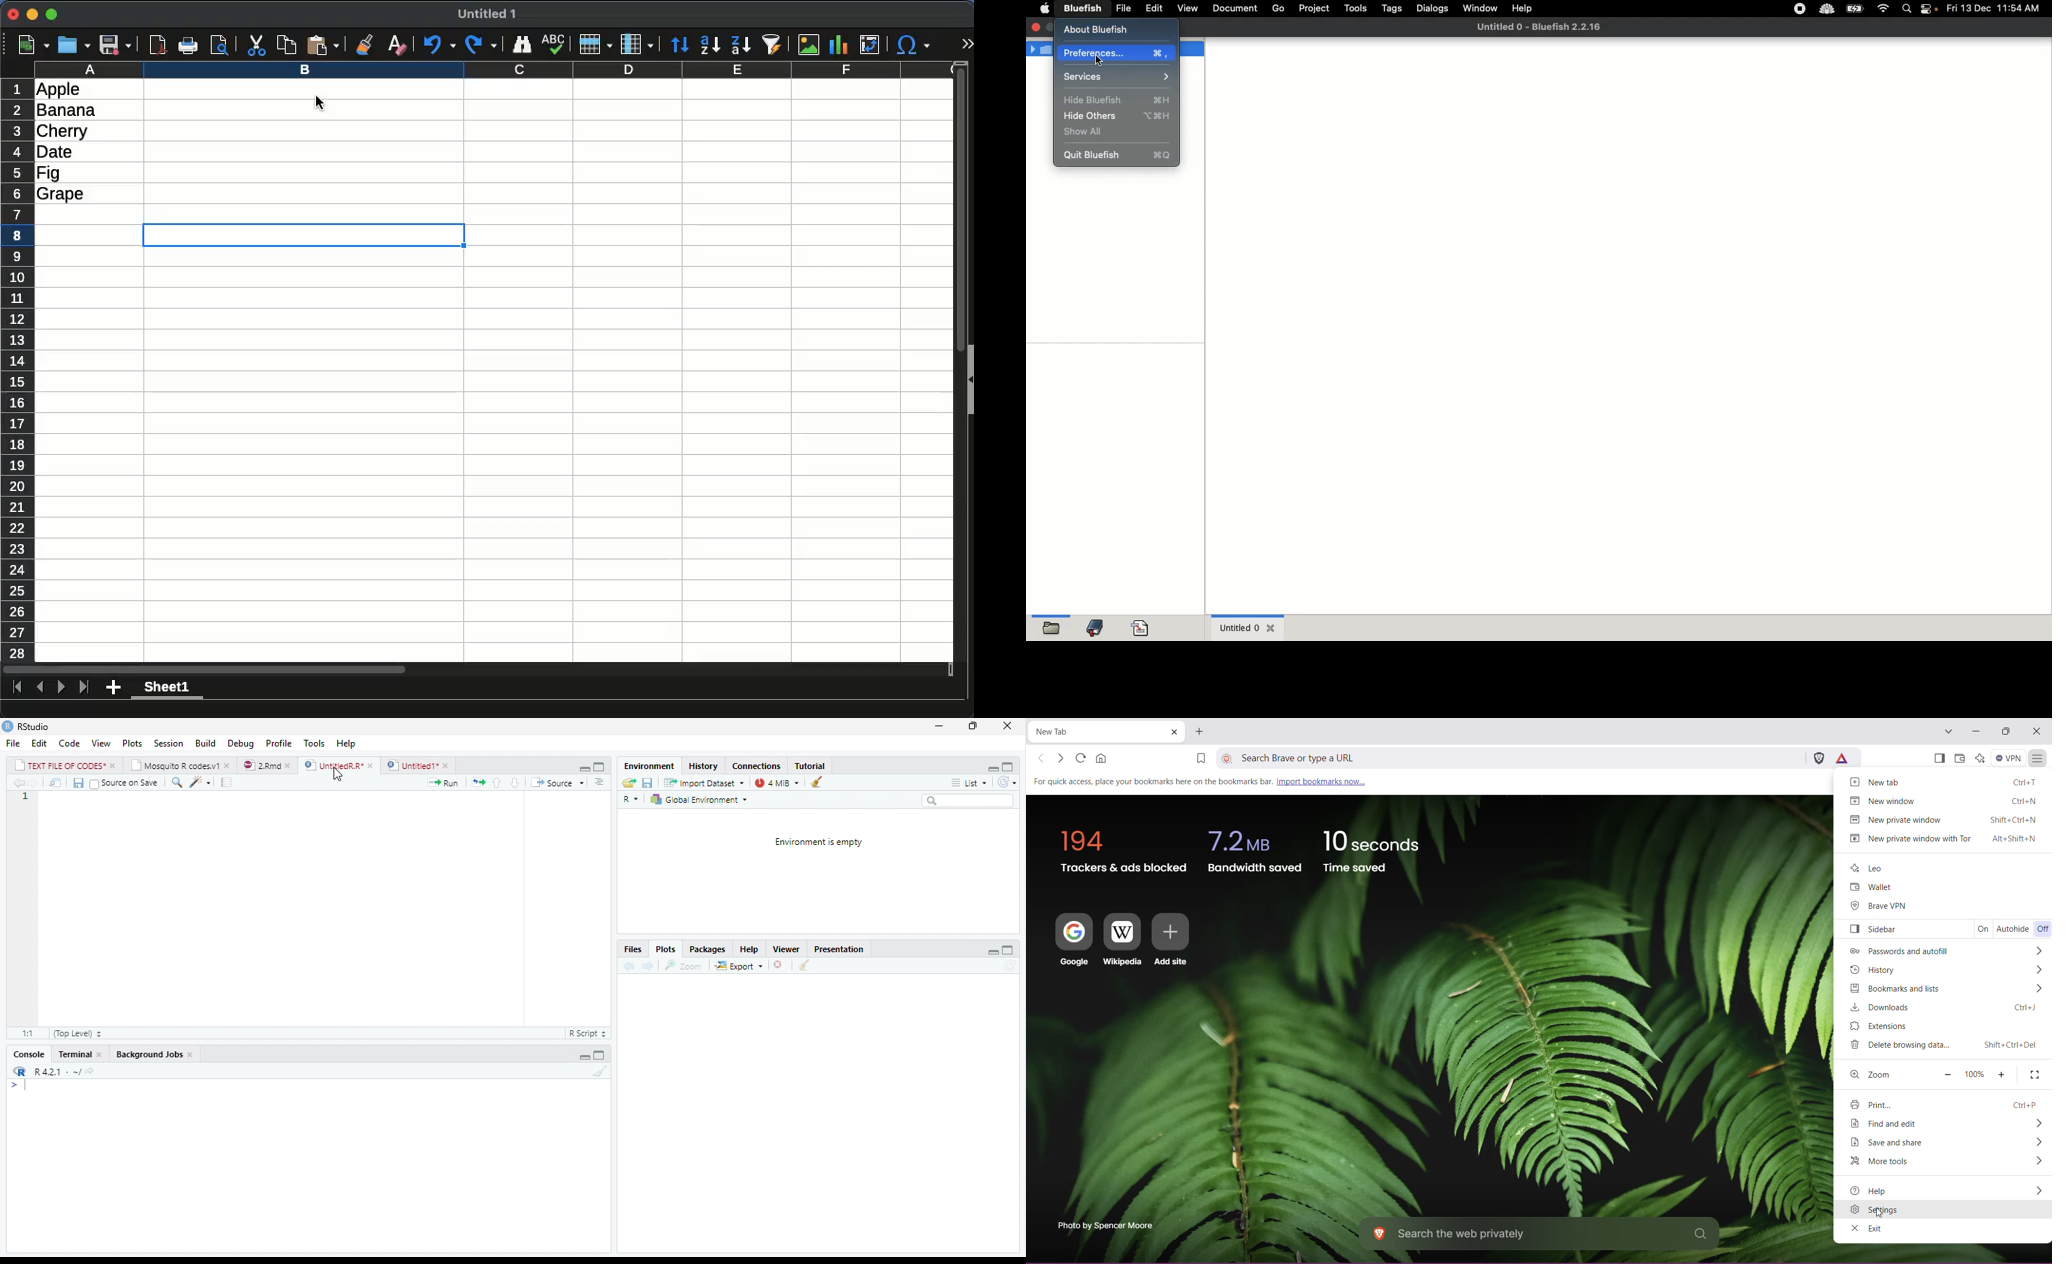 Image resolution: width=2072 pixels, height=1288 pixels. What do you see at coordinates (1119, 155) in the screenshot?
I see `Quit bluefish` at bounding box center [1119, 155].